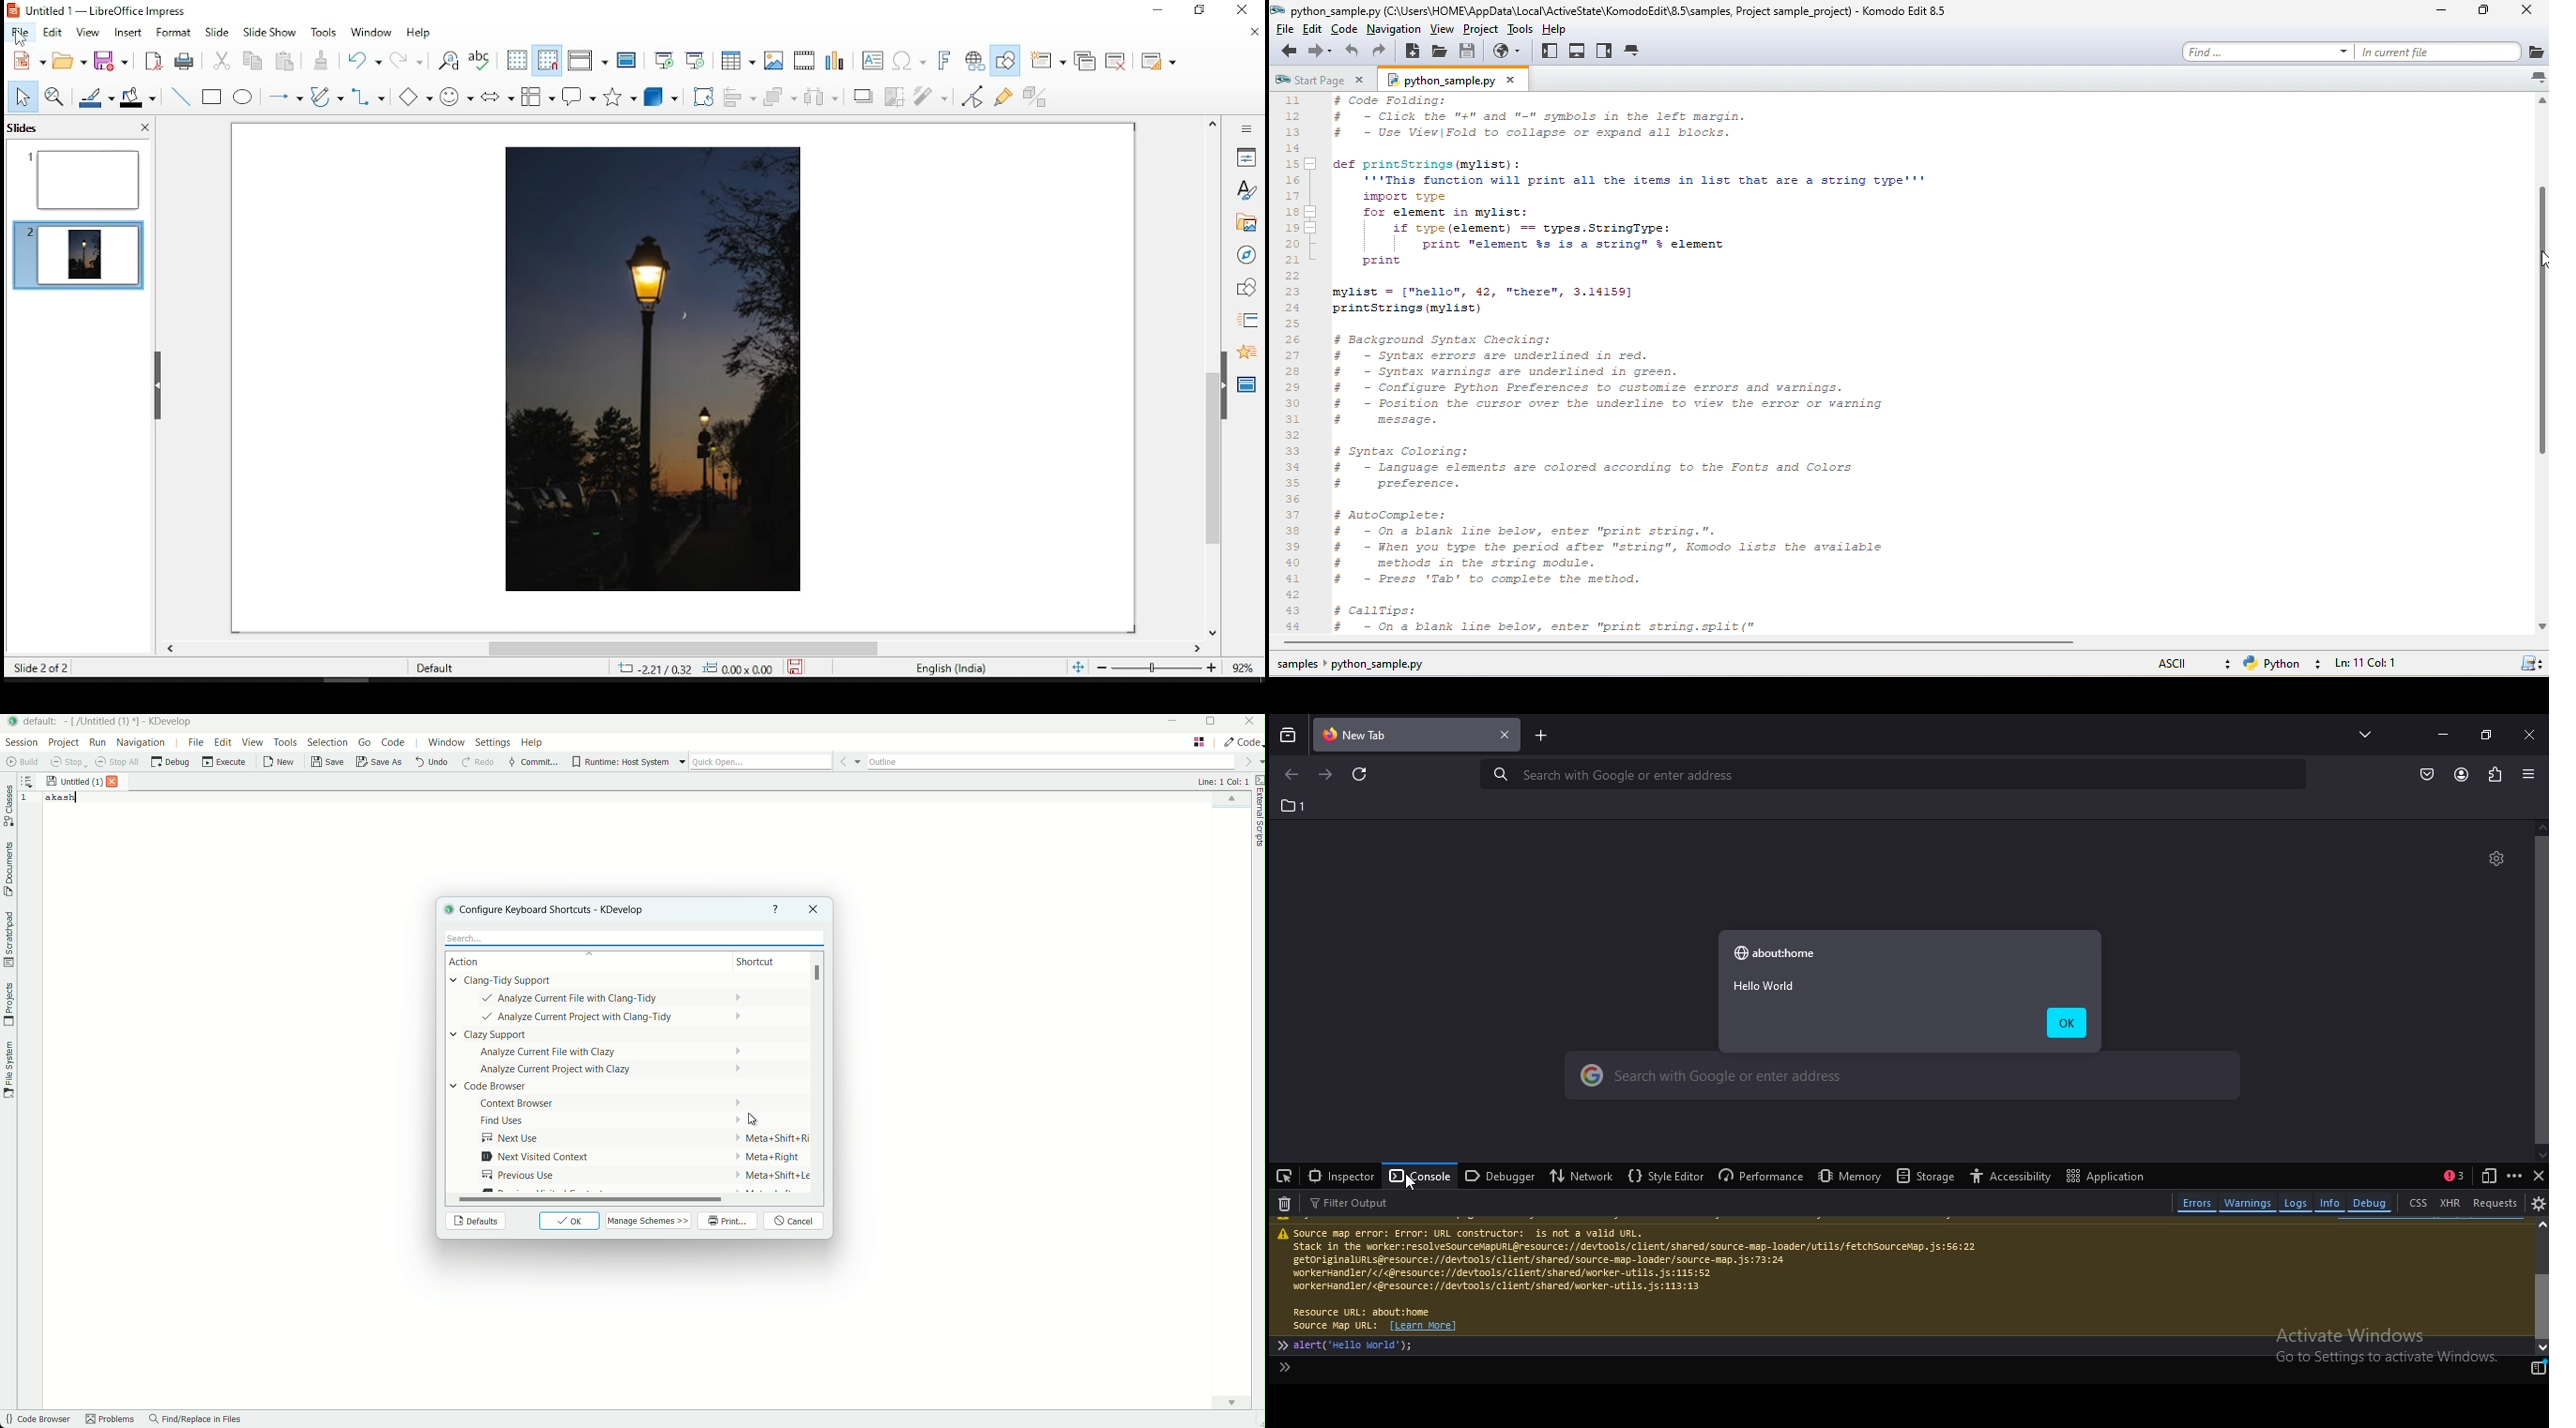 This screenshot has width=2576, height=1428. Describe the element at coordinates (947, 59) in the screenshot. I see `fontwork text` at that location.